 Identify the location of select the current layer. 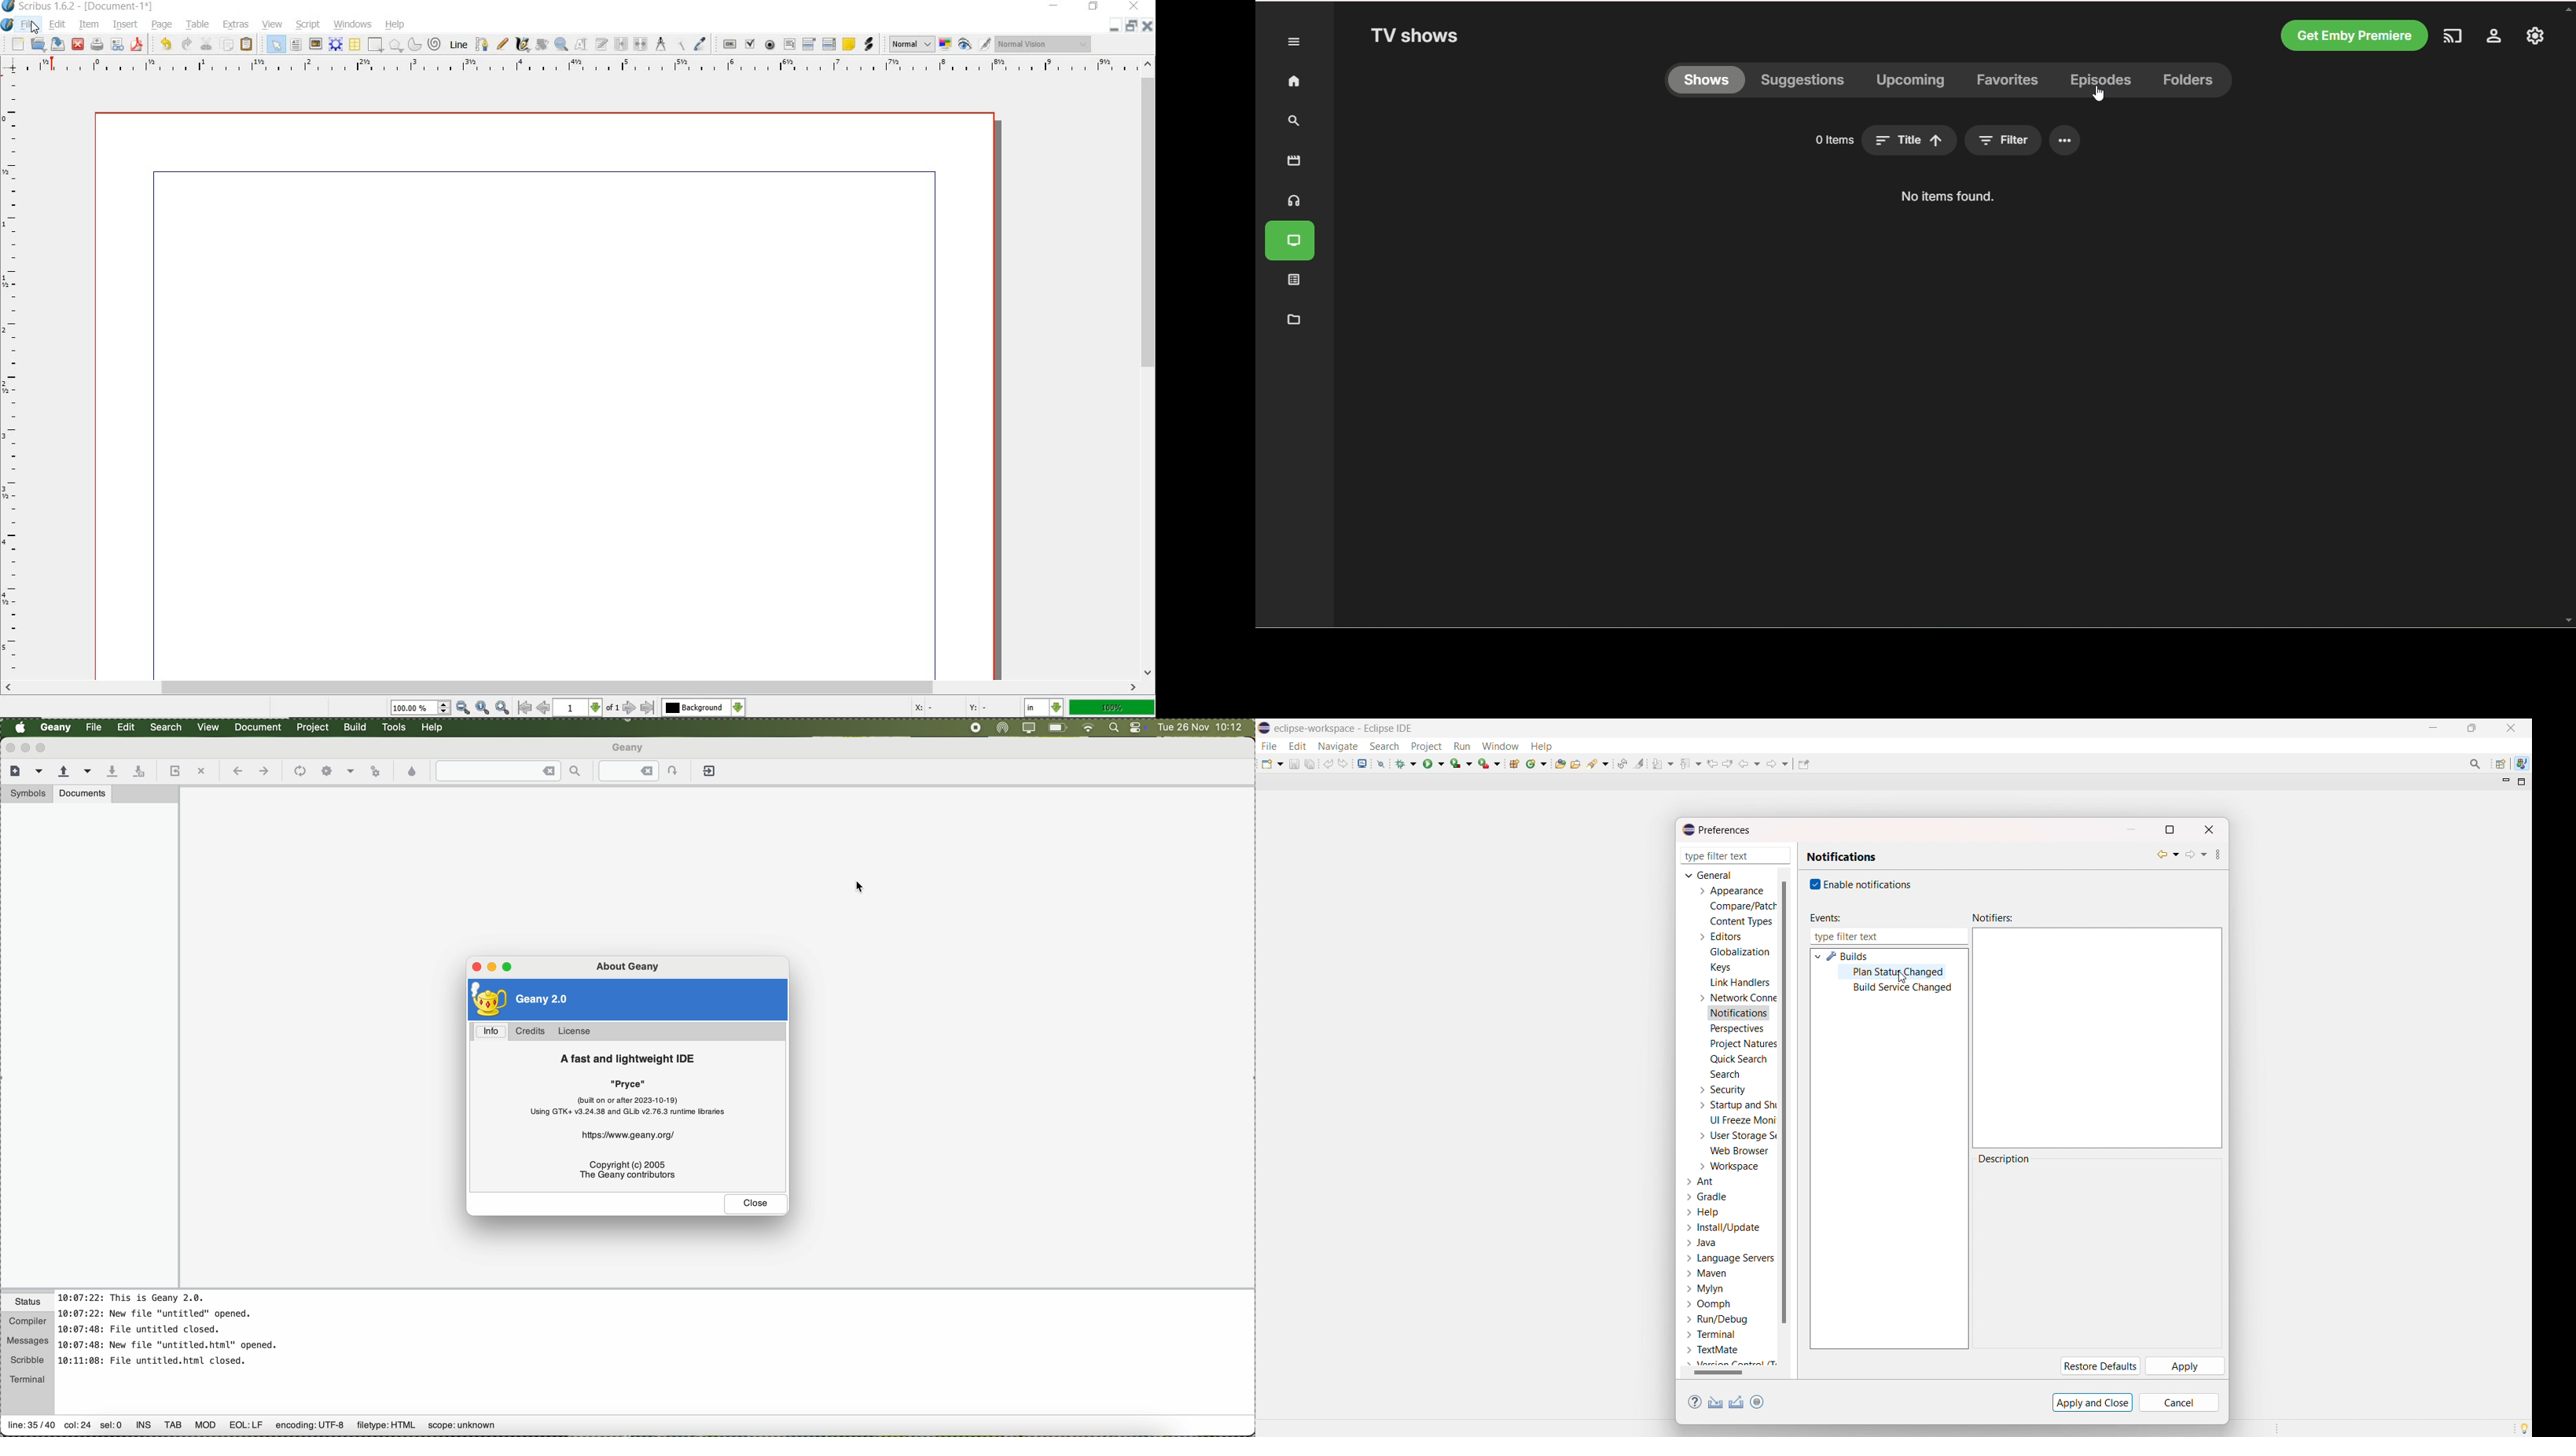
(703, 707).